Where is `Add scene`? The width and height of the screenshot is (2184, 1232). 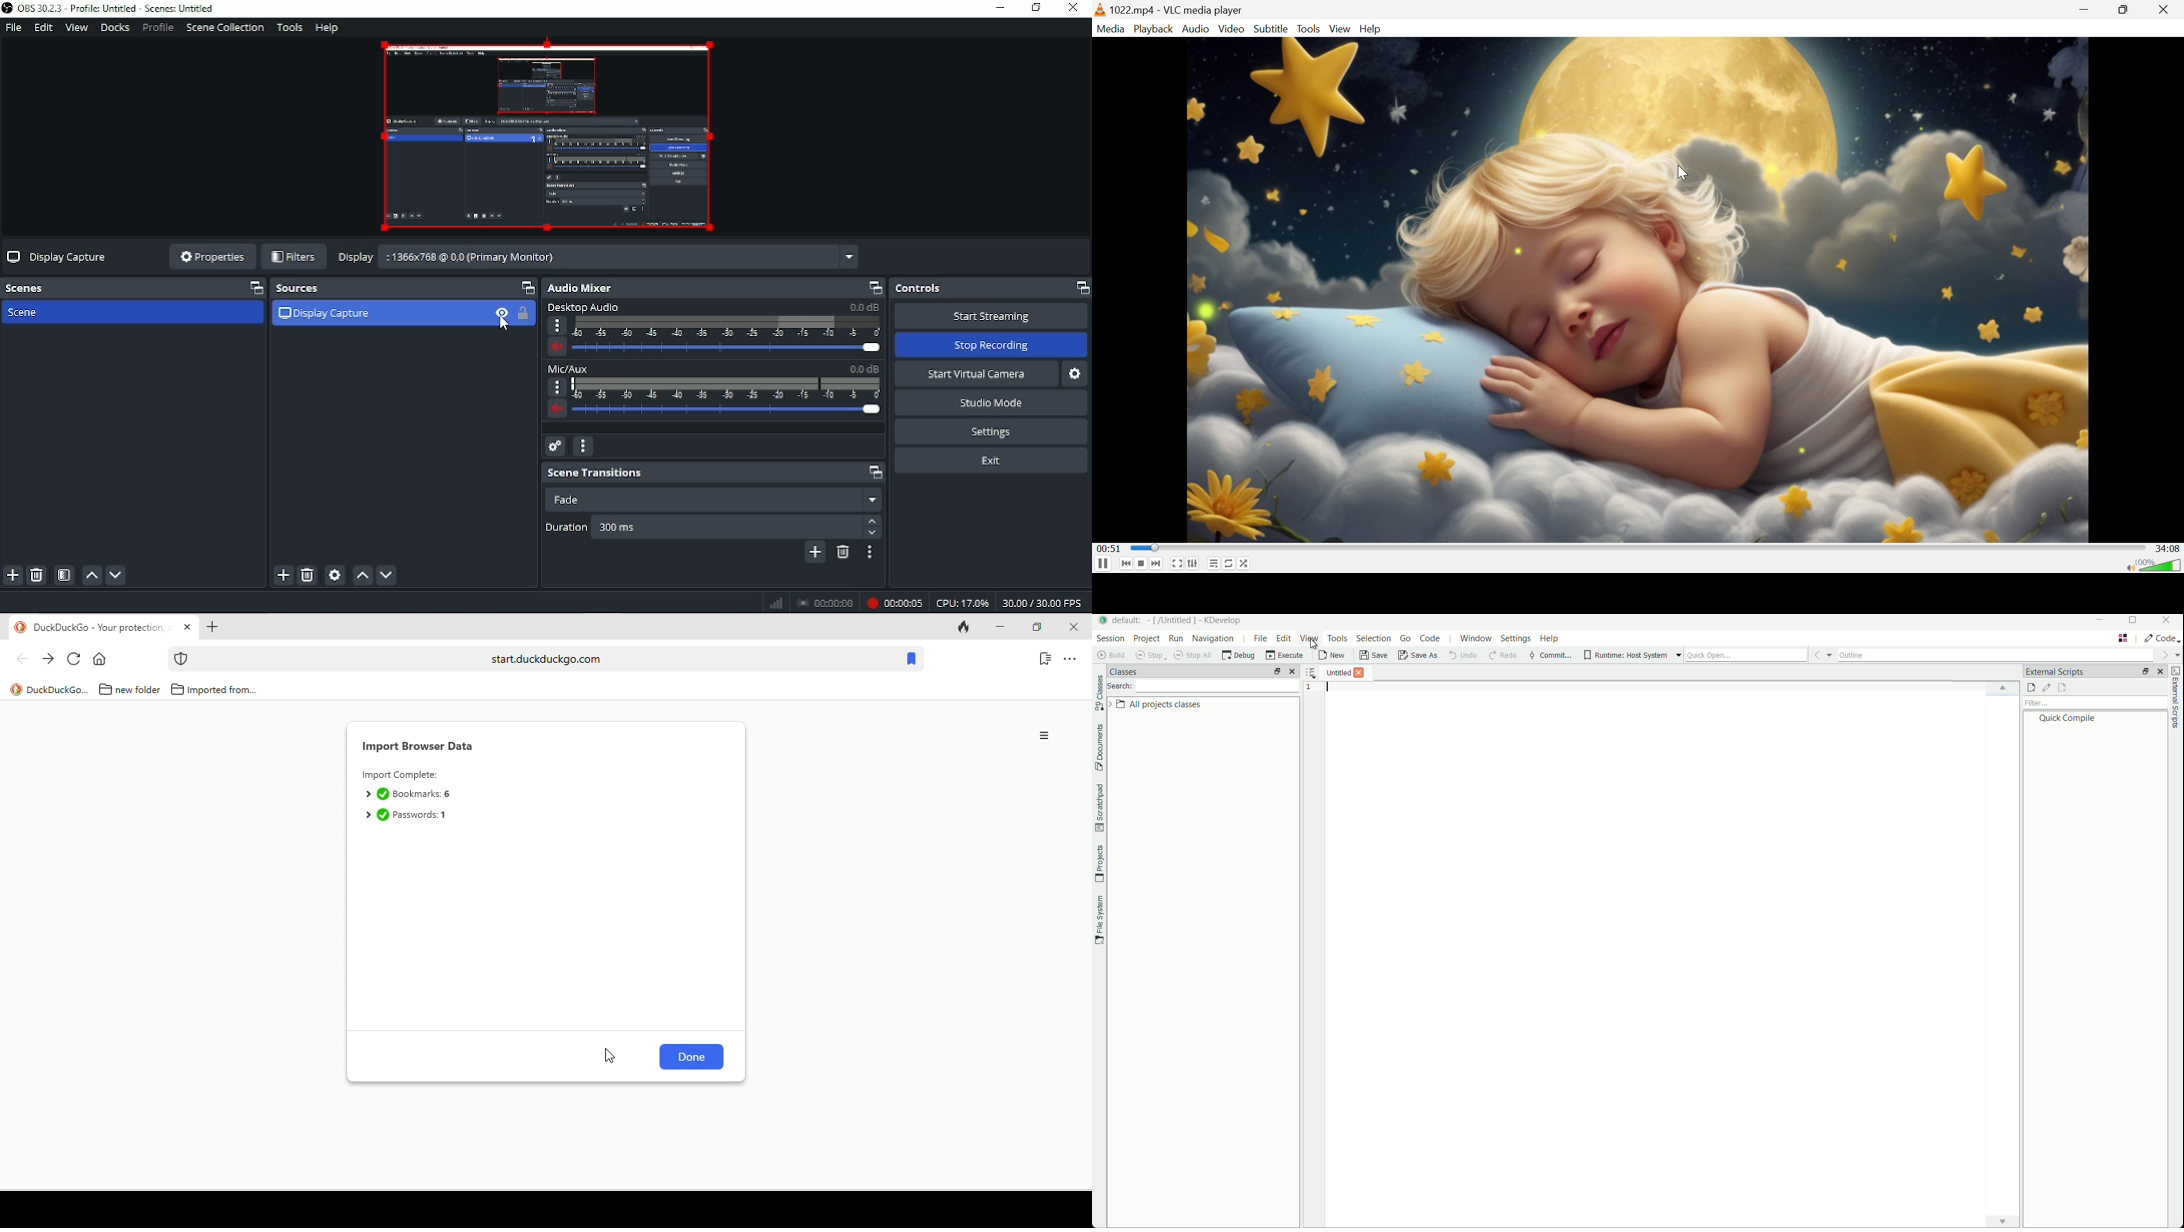 Add scene is located at coordinates (13, 576).